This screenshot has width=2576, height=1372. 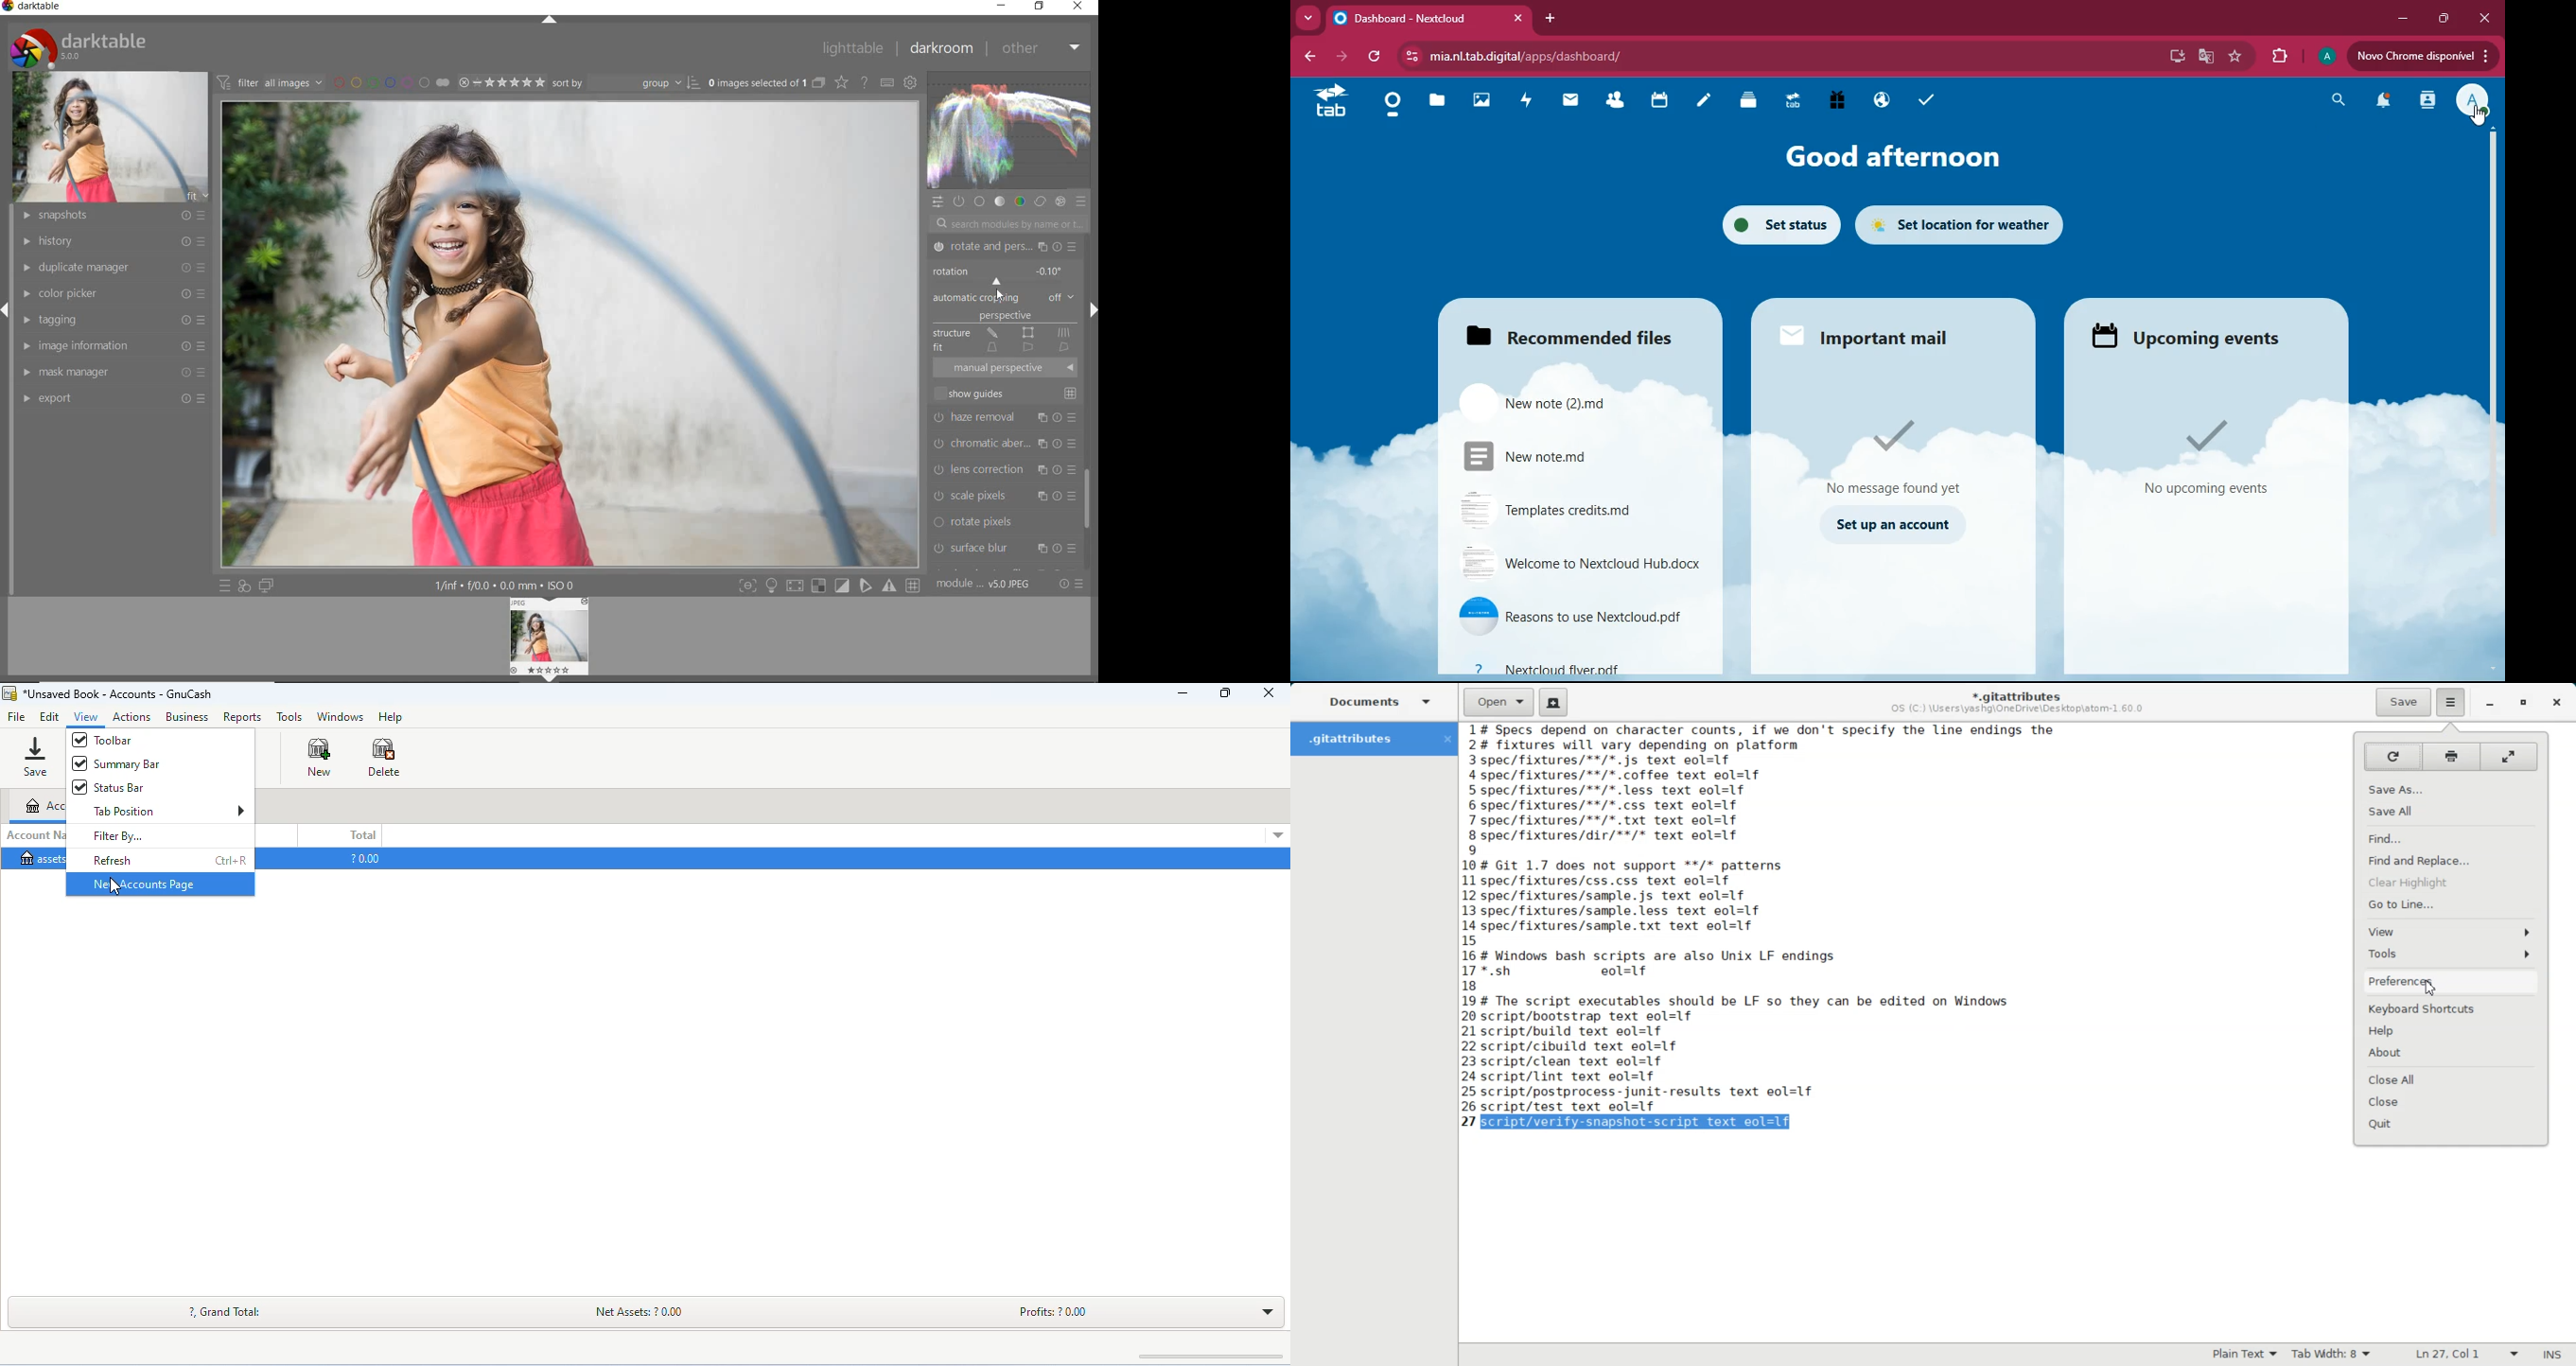 What do you see at coordinates (159, 884) in the screenshot?
I see `new account page` at bounding box center [159, 884].